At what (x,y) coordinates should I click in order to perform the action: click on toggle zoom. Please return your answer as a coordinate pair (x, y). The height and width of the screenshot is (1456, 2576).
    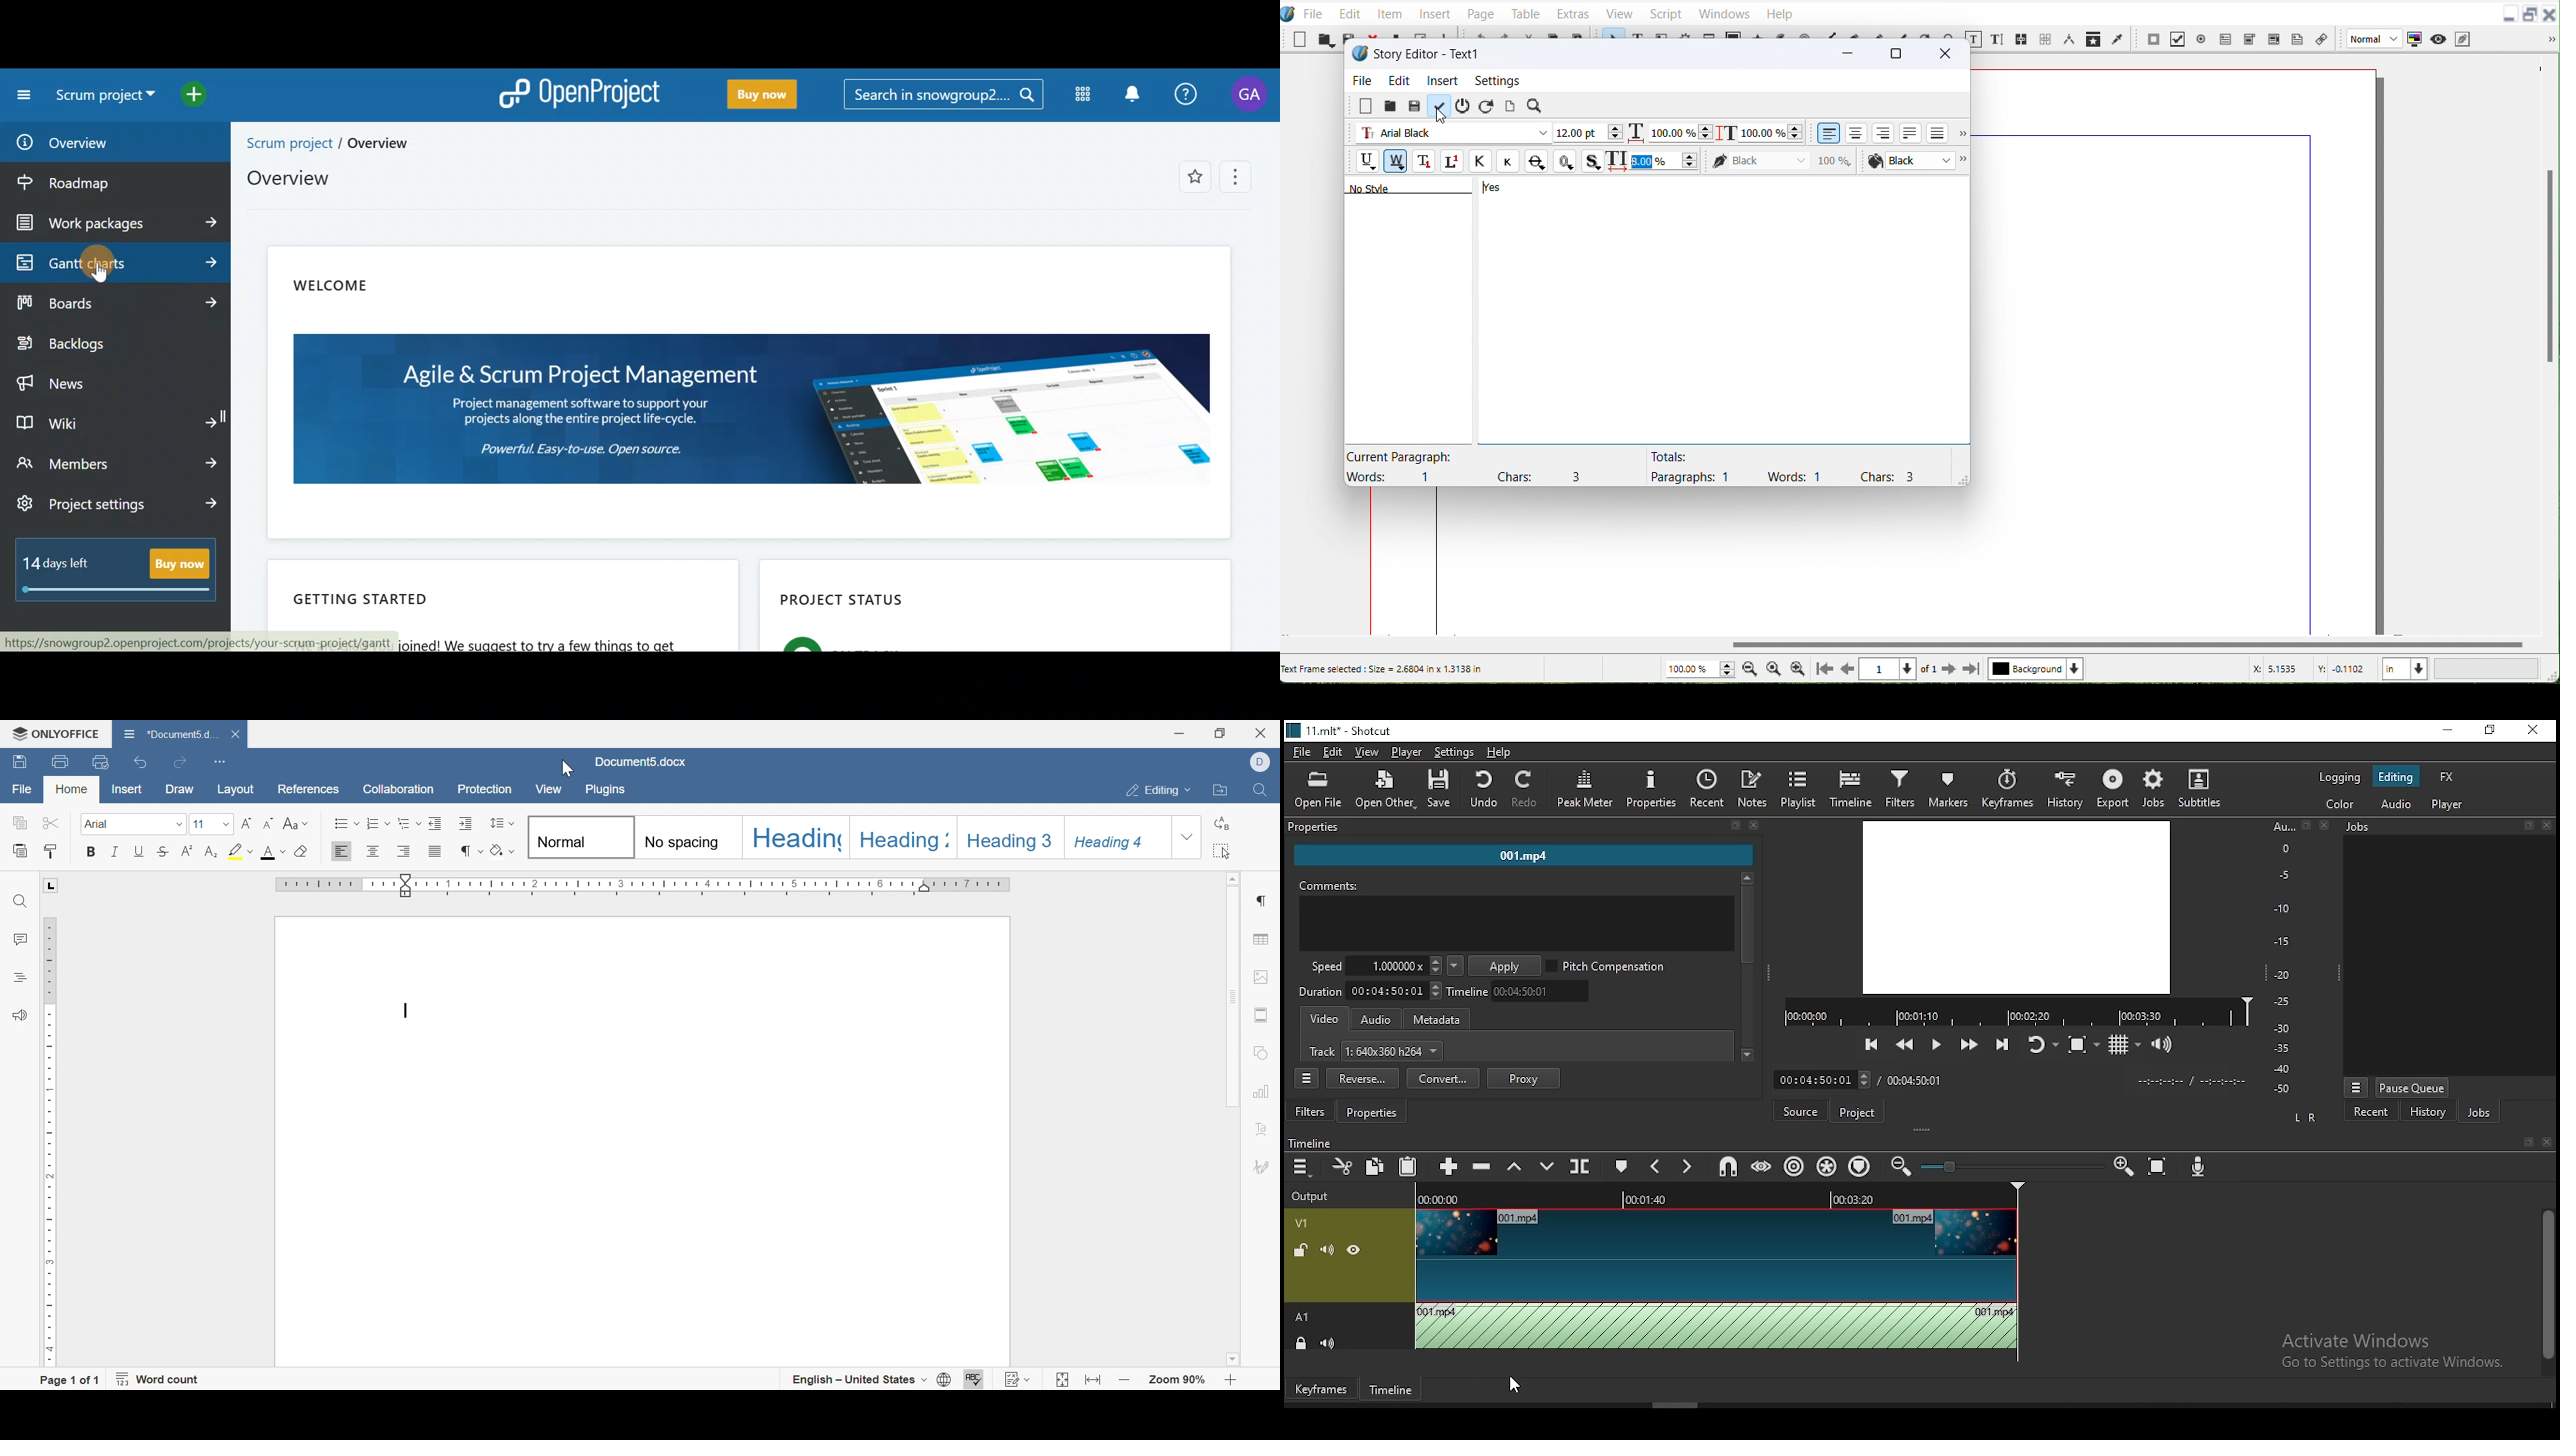
    Looking at the image, I should click on (2085, 1042).